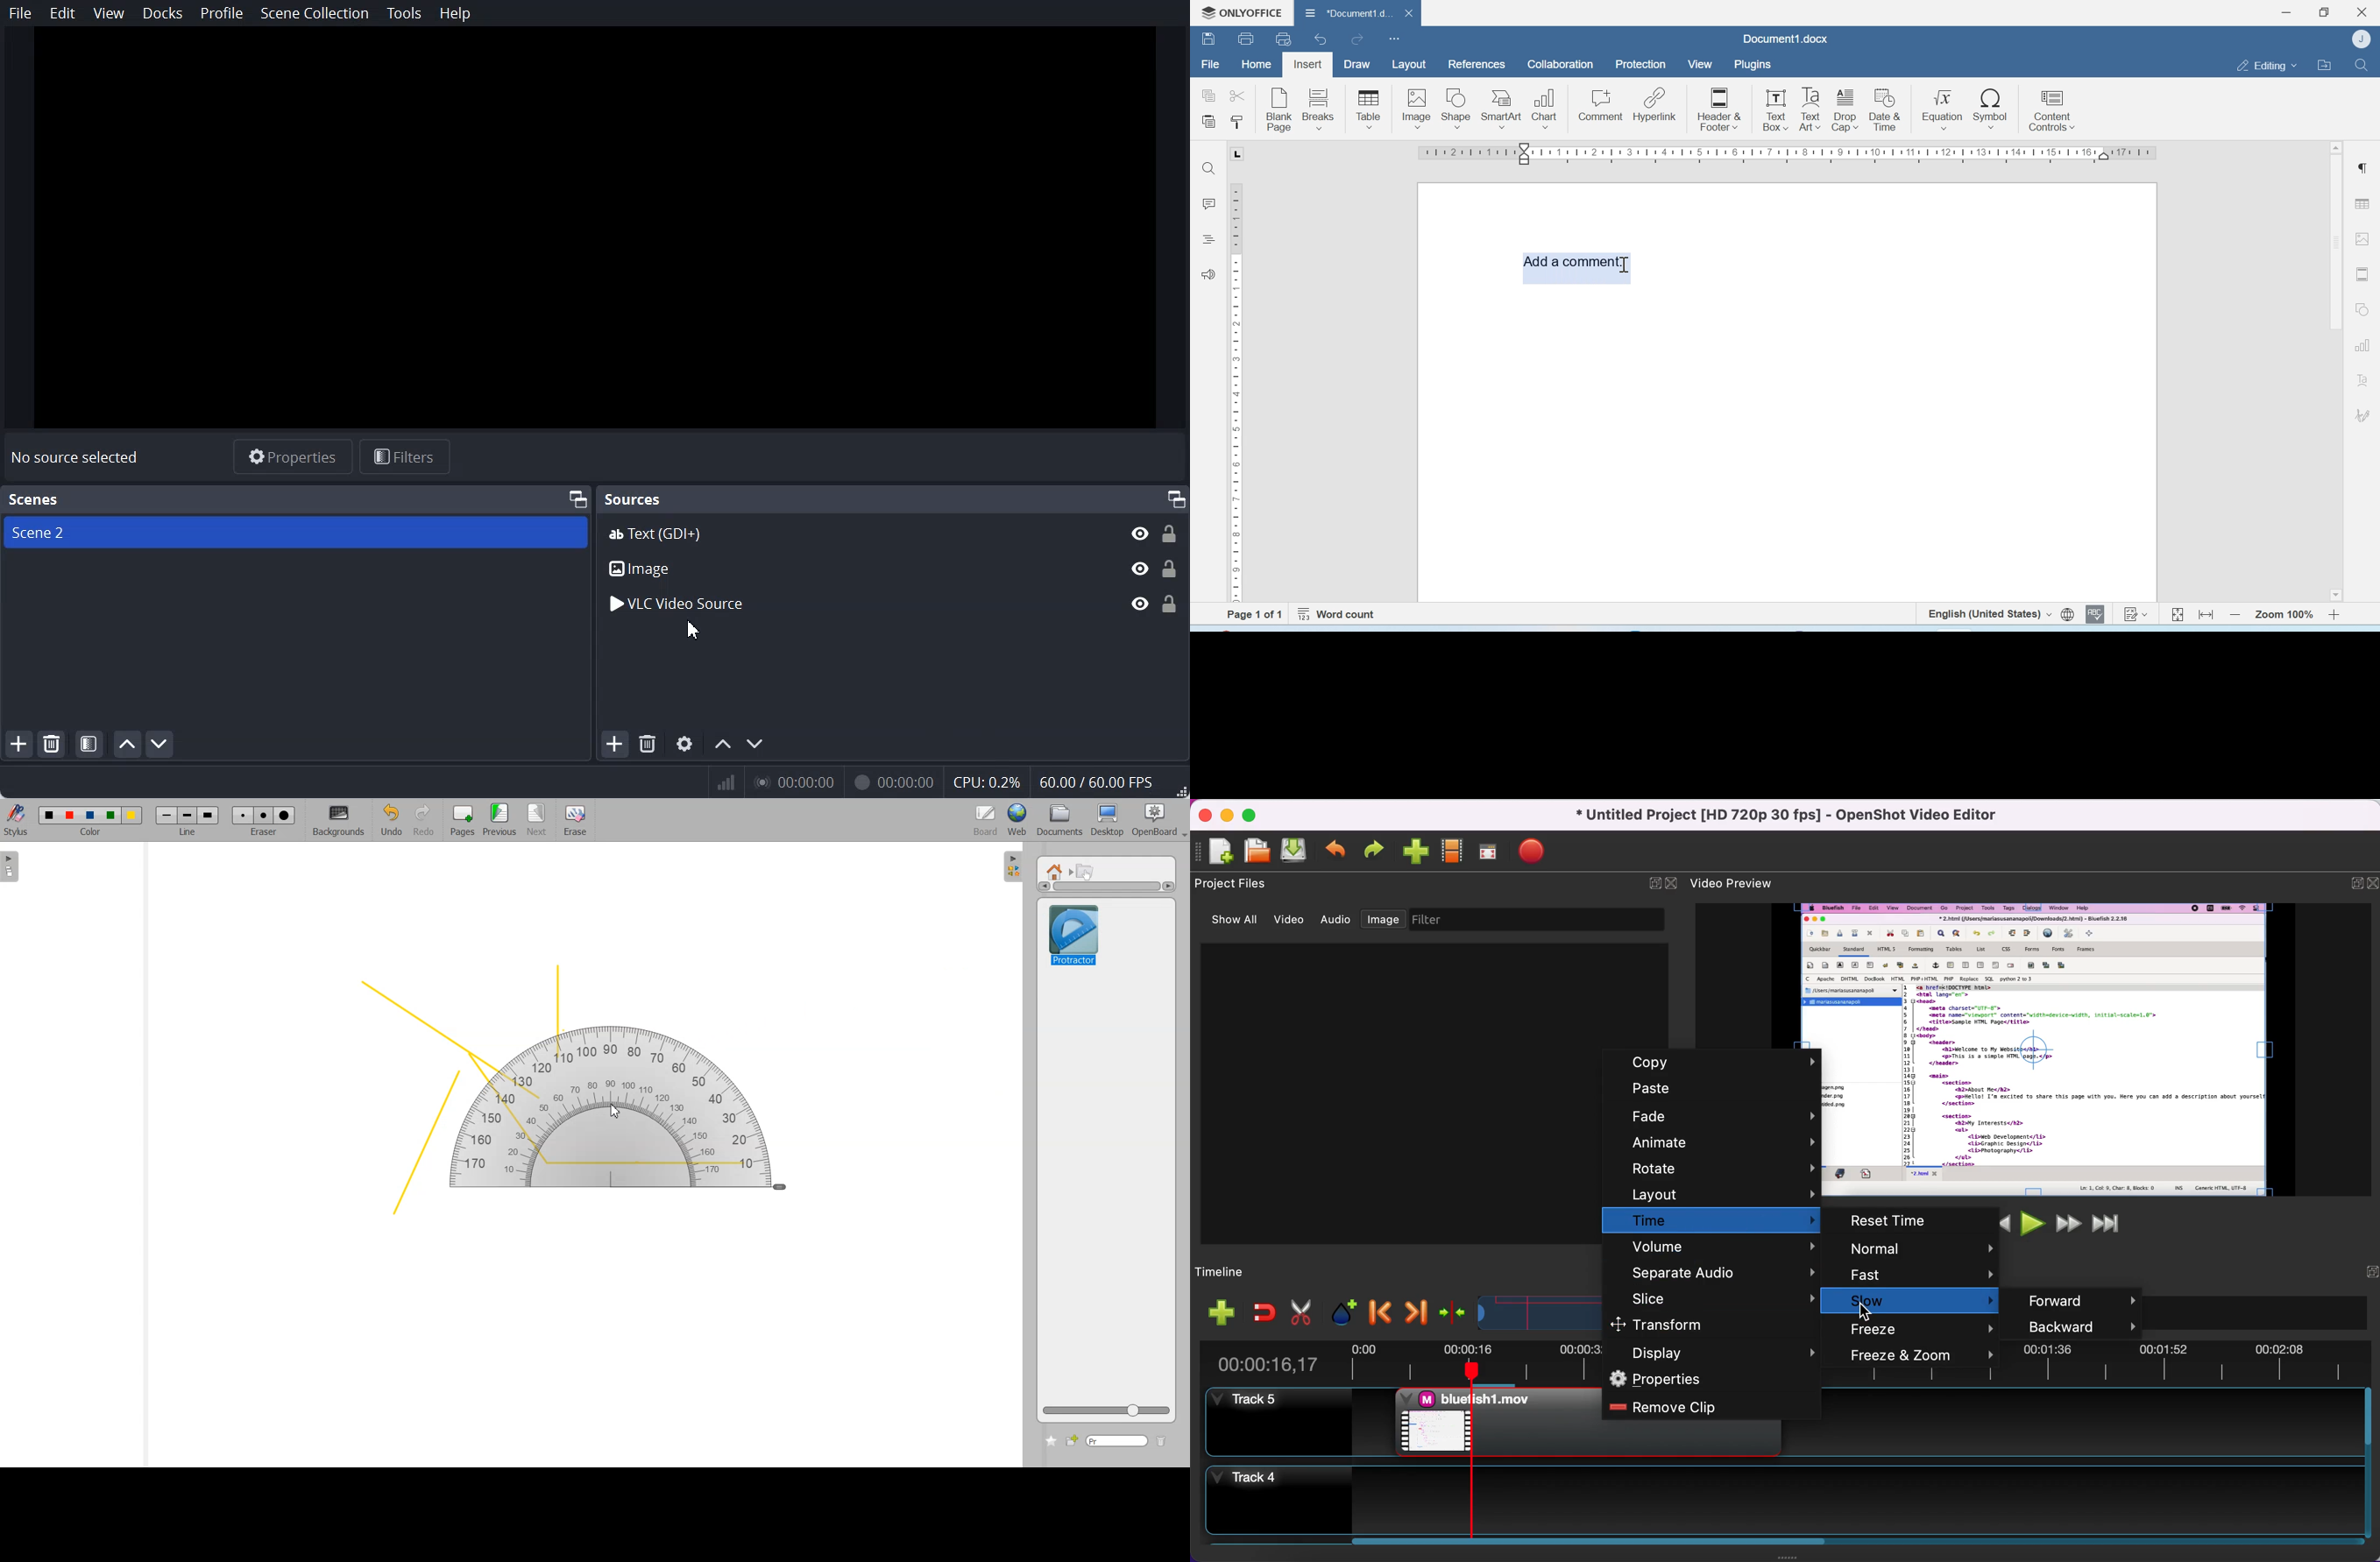  What do you see at coordinates (2363, 238) in the screenshot?
I see `Image` at bounding box center [2363, 238].